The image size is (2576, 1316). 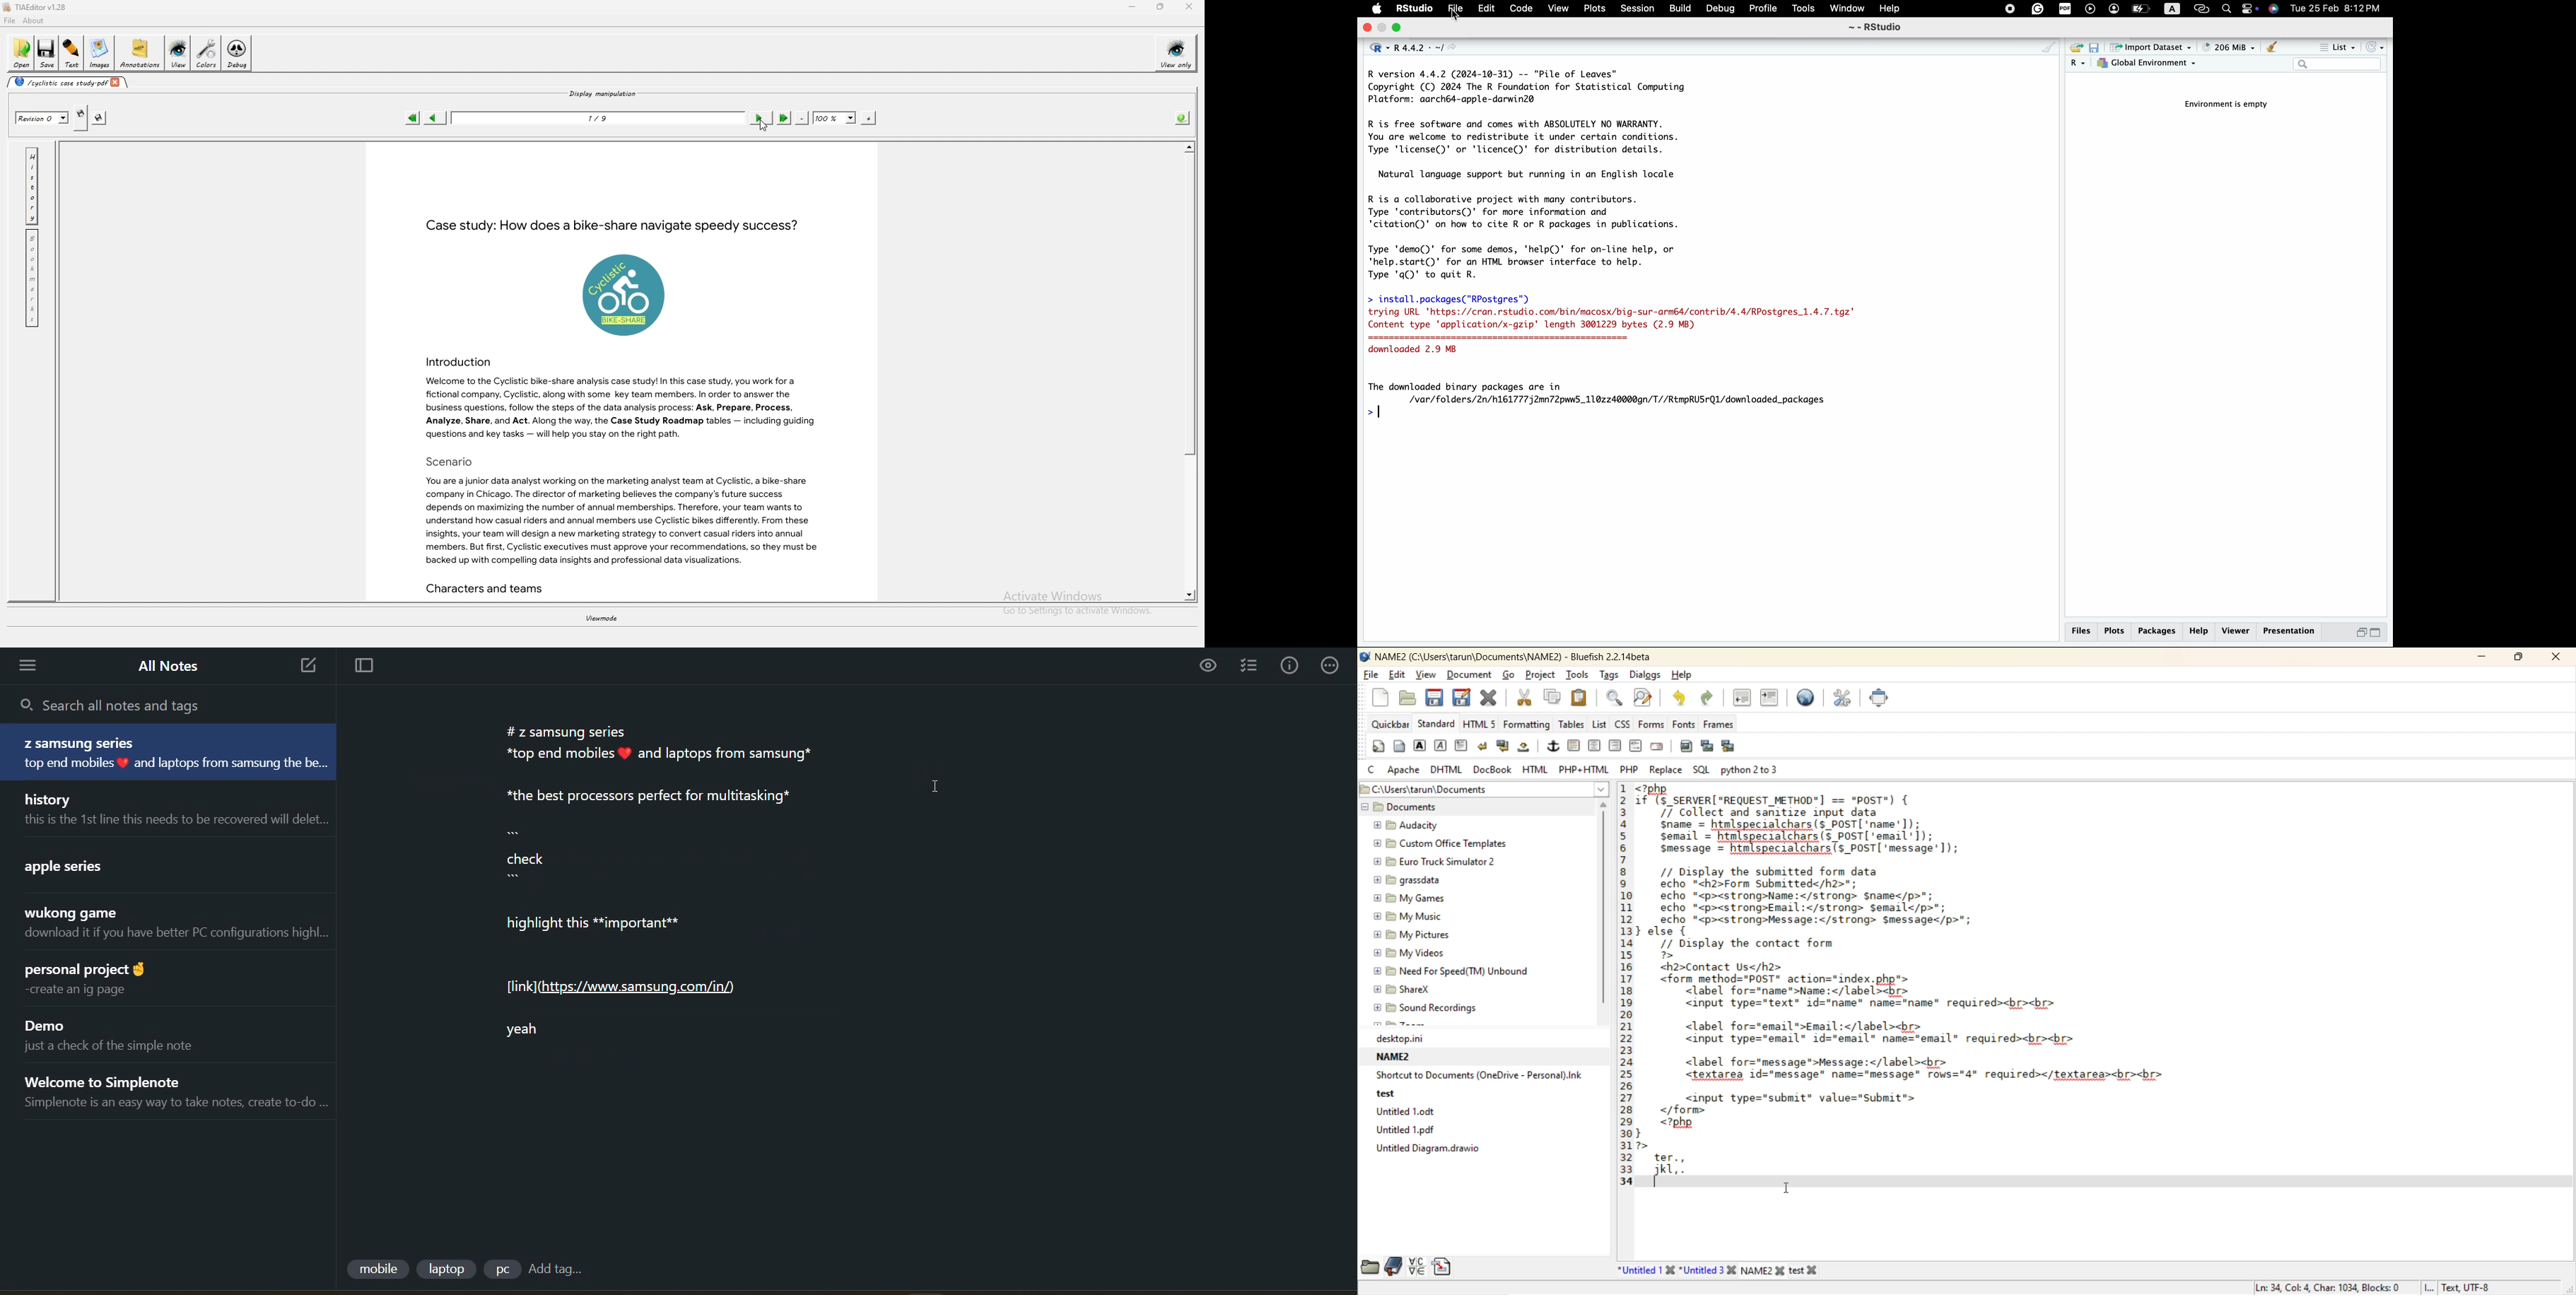 What do you see at coordinates (2198, 633) in the screenshot?
I see `help` at bounding box center [2198, 633].